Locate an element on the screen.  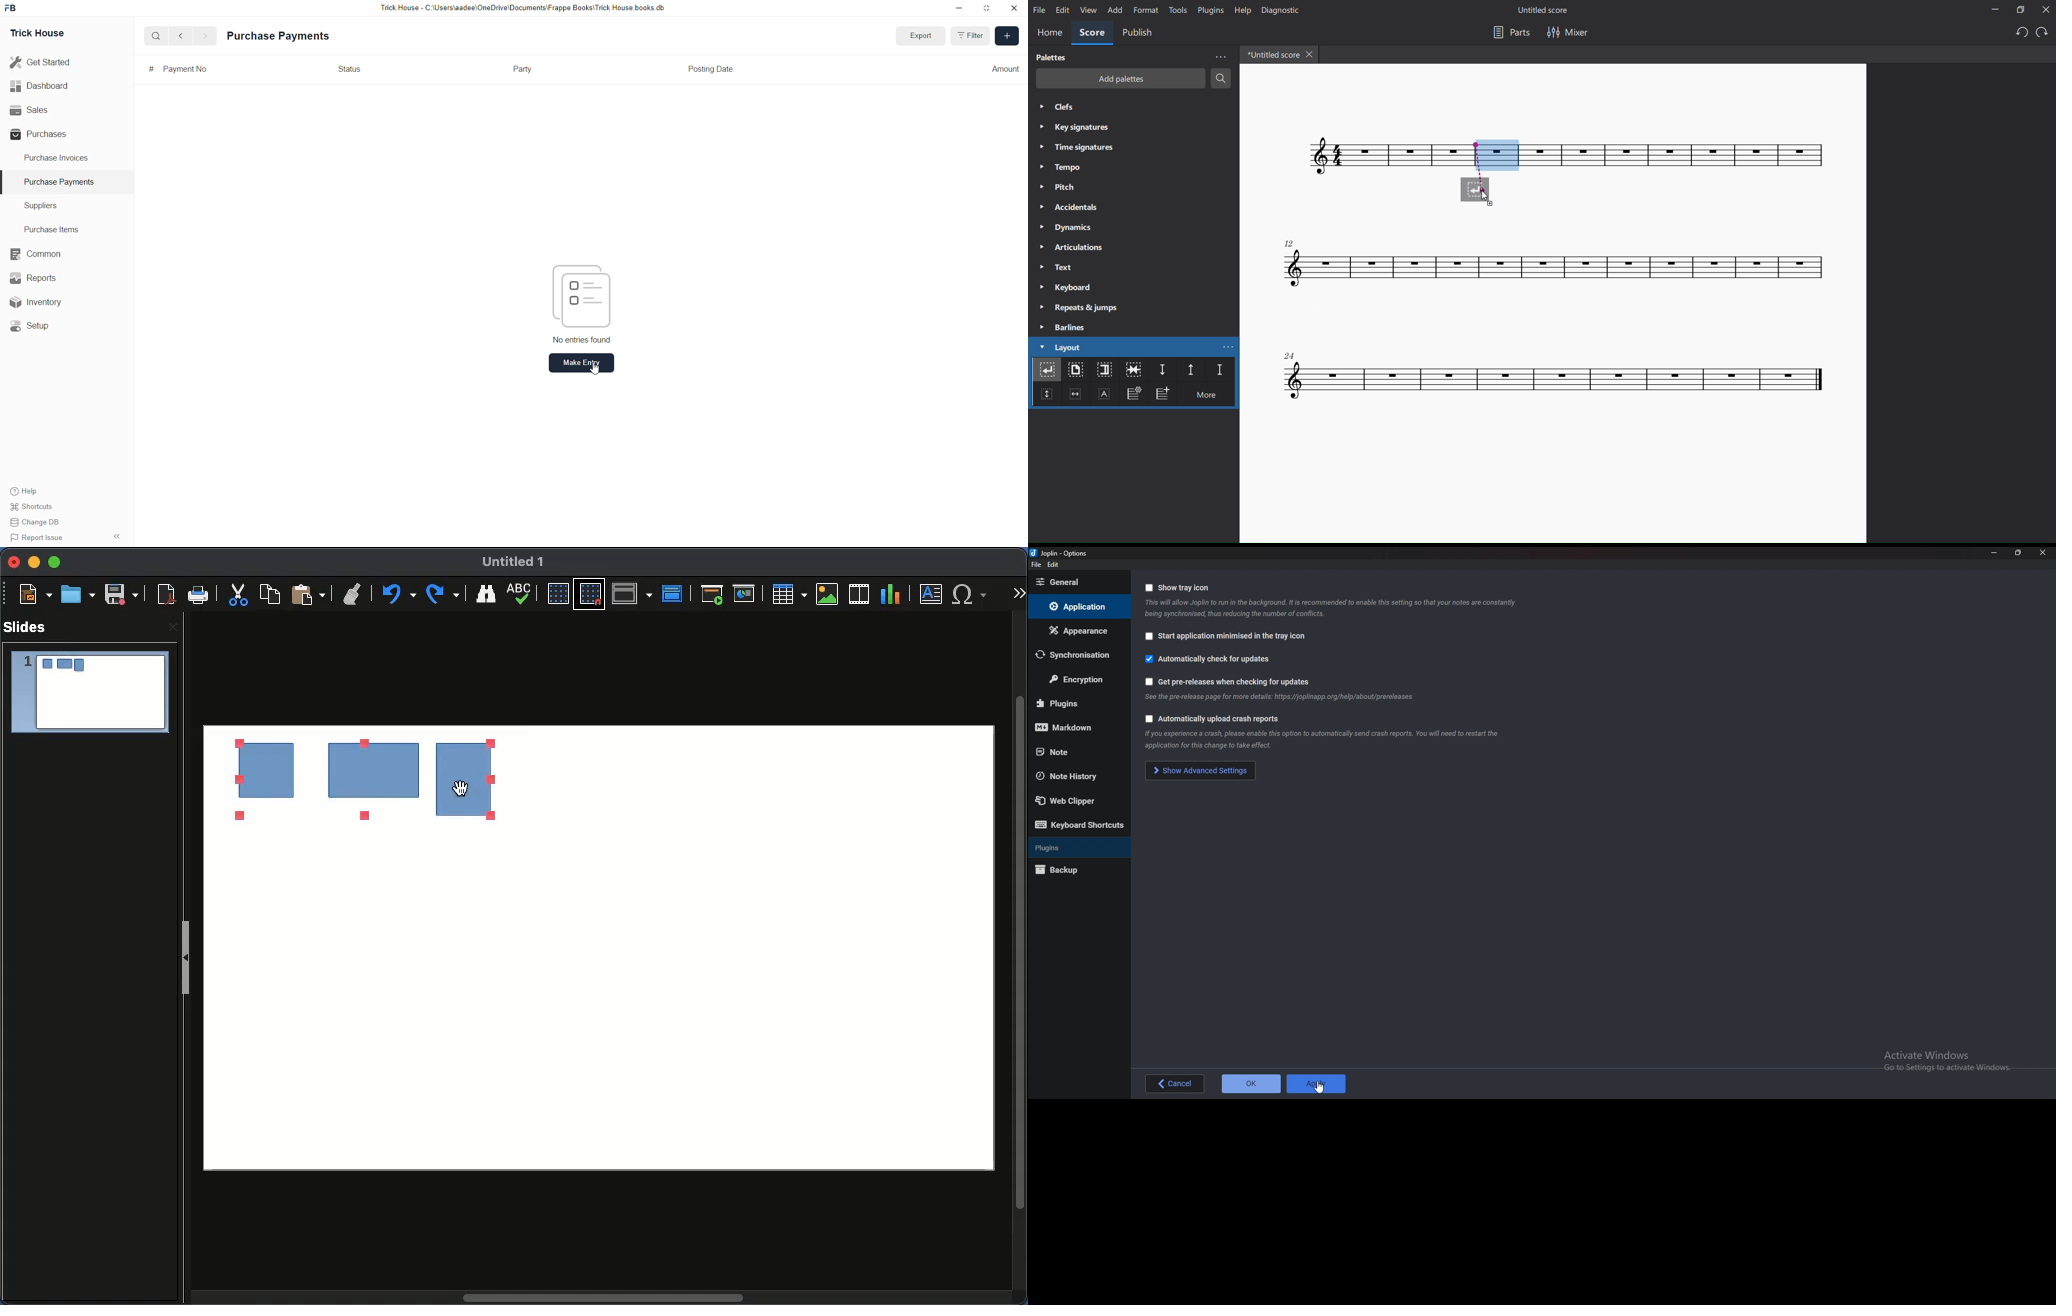
Open is located at coordinates (76, 594).